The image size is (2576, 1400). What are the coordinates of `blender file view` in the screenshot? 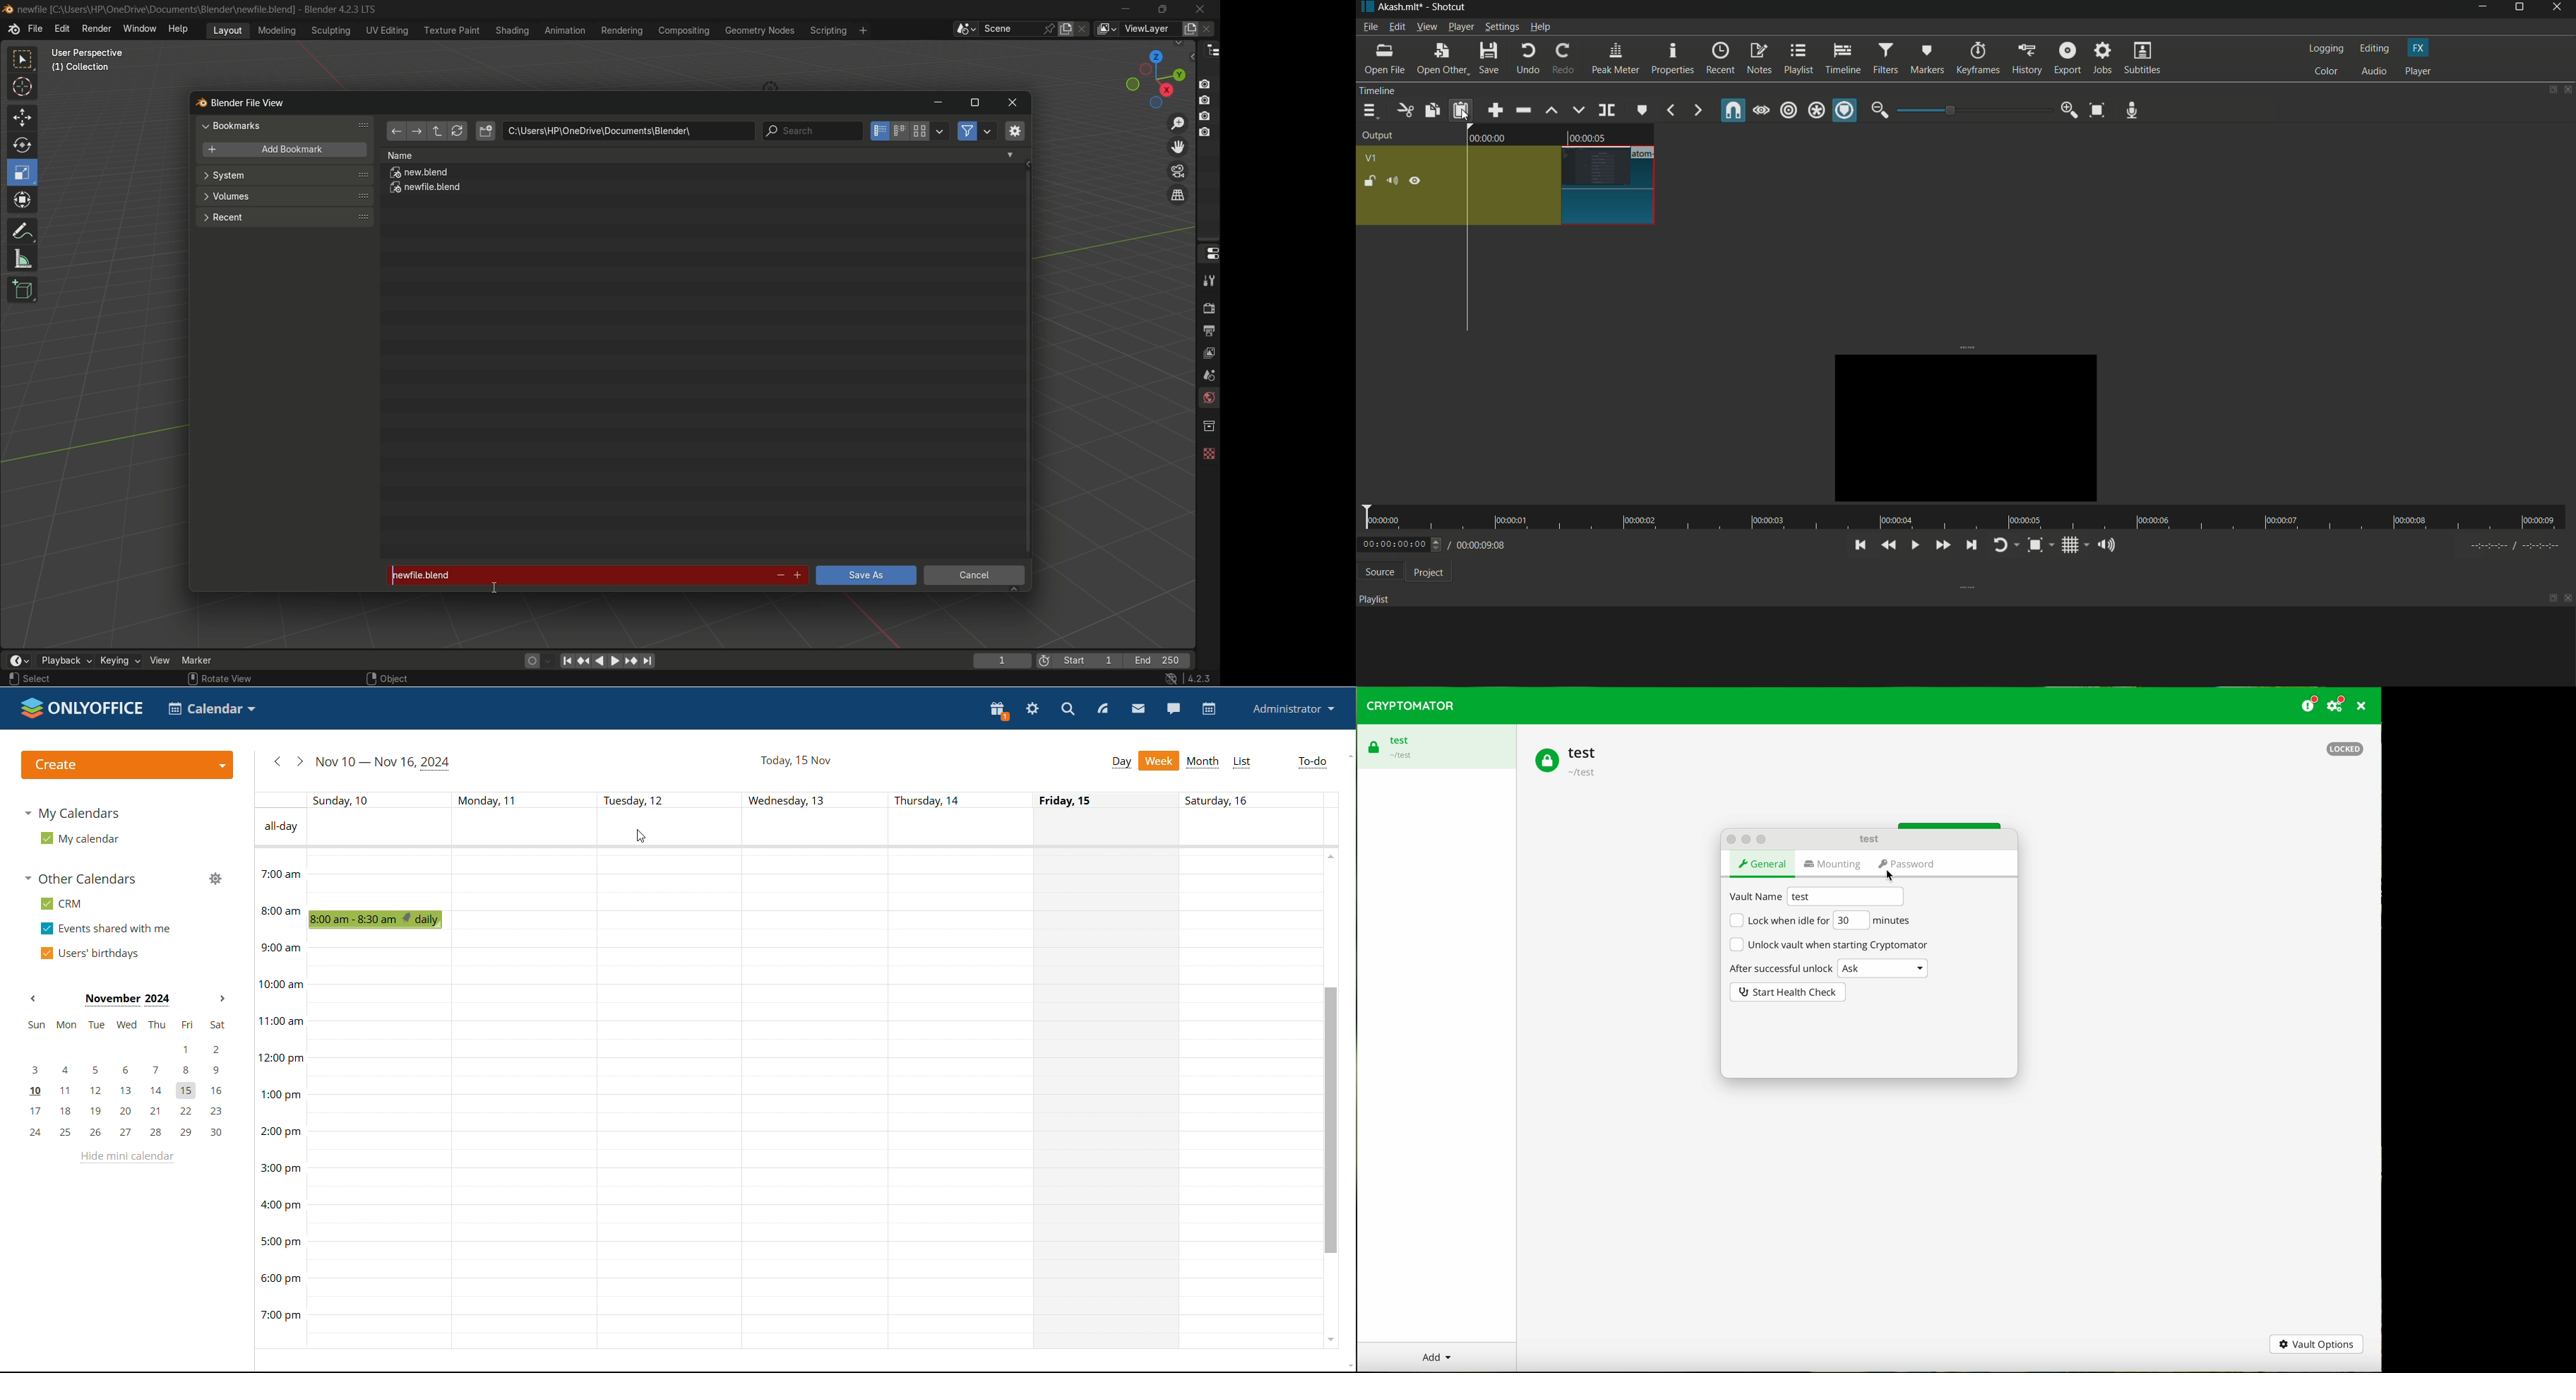 It's located at (250, 102).